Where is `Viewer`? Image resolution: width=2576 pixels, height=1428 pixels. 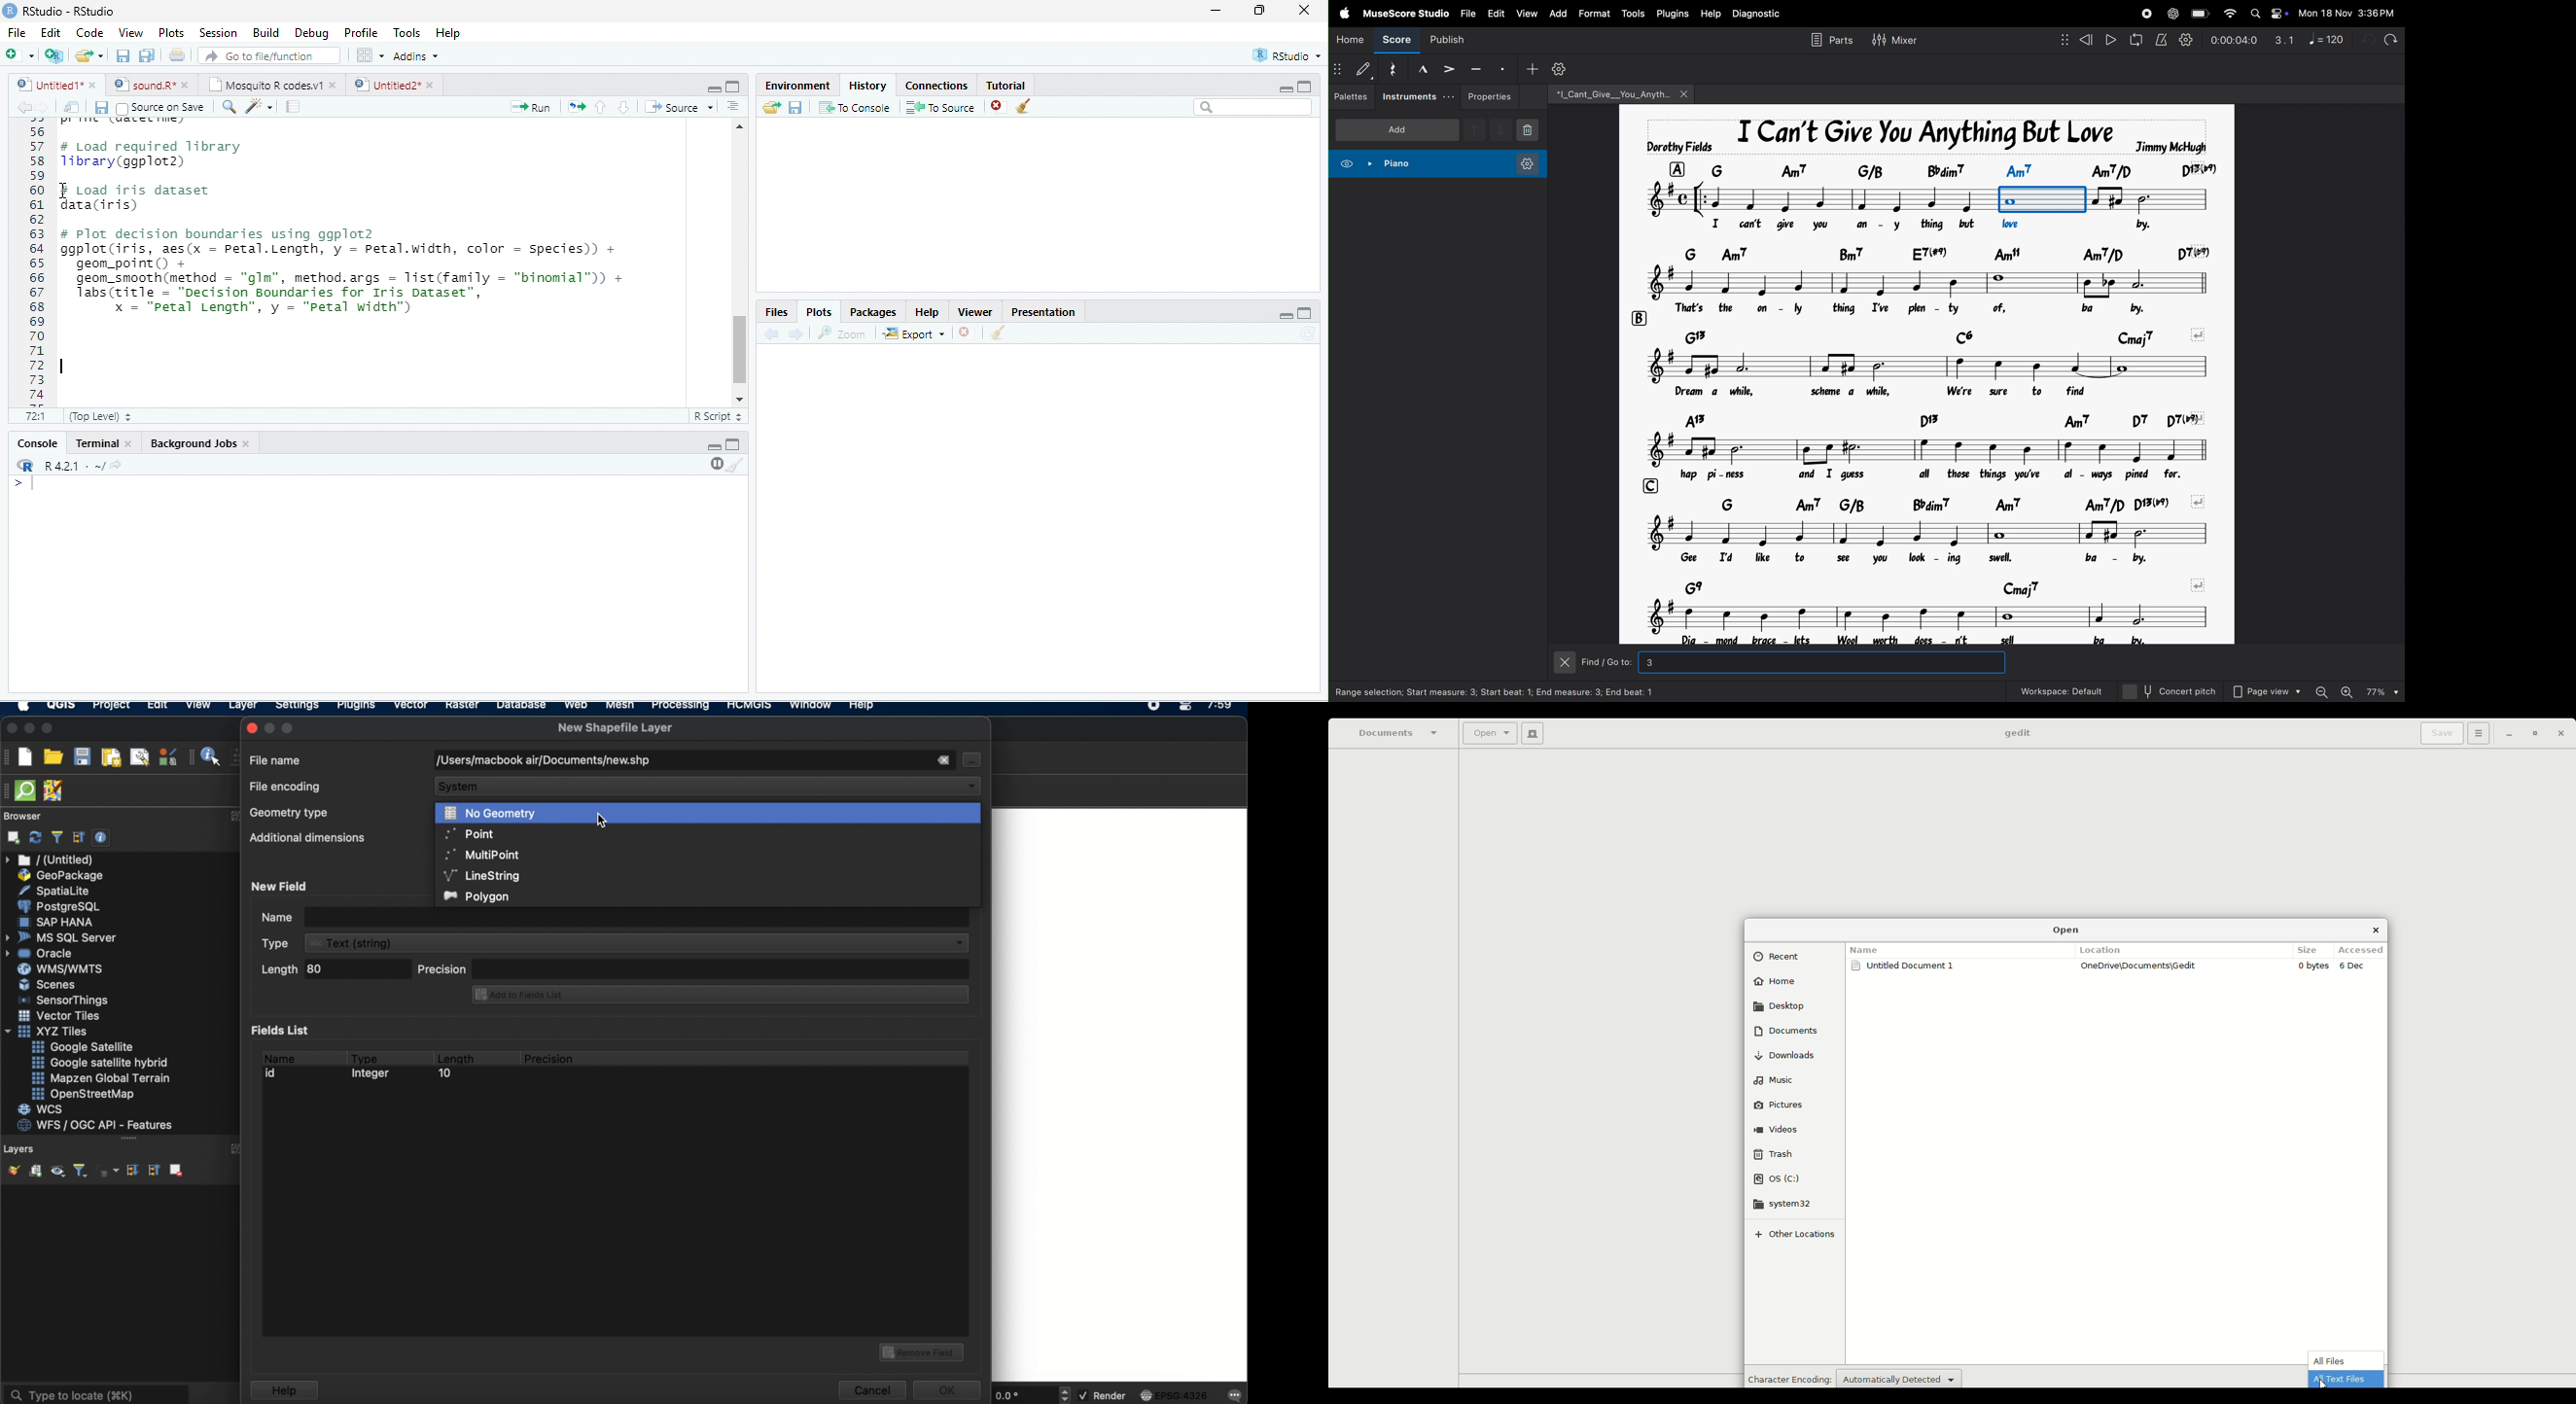 Viewer is located at coordinates (975, 312).